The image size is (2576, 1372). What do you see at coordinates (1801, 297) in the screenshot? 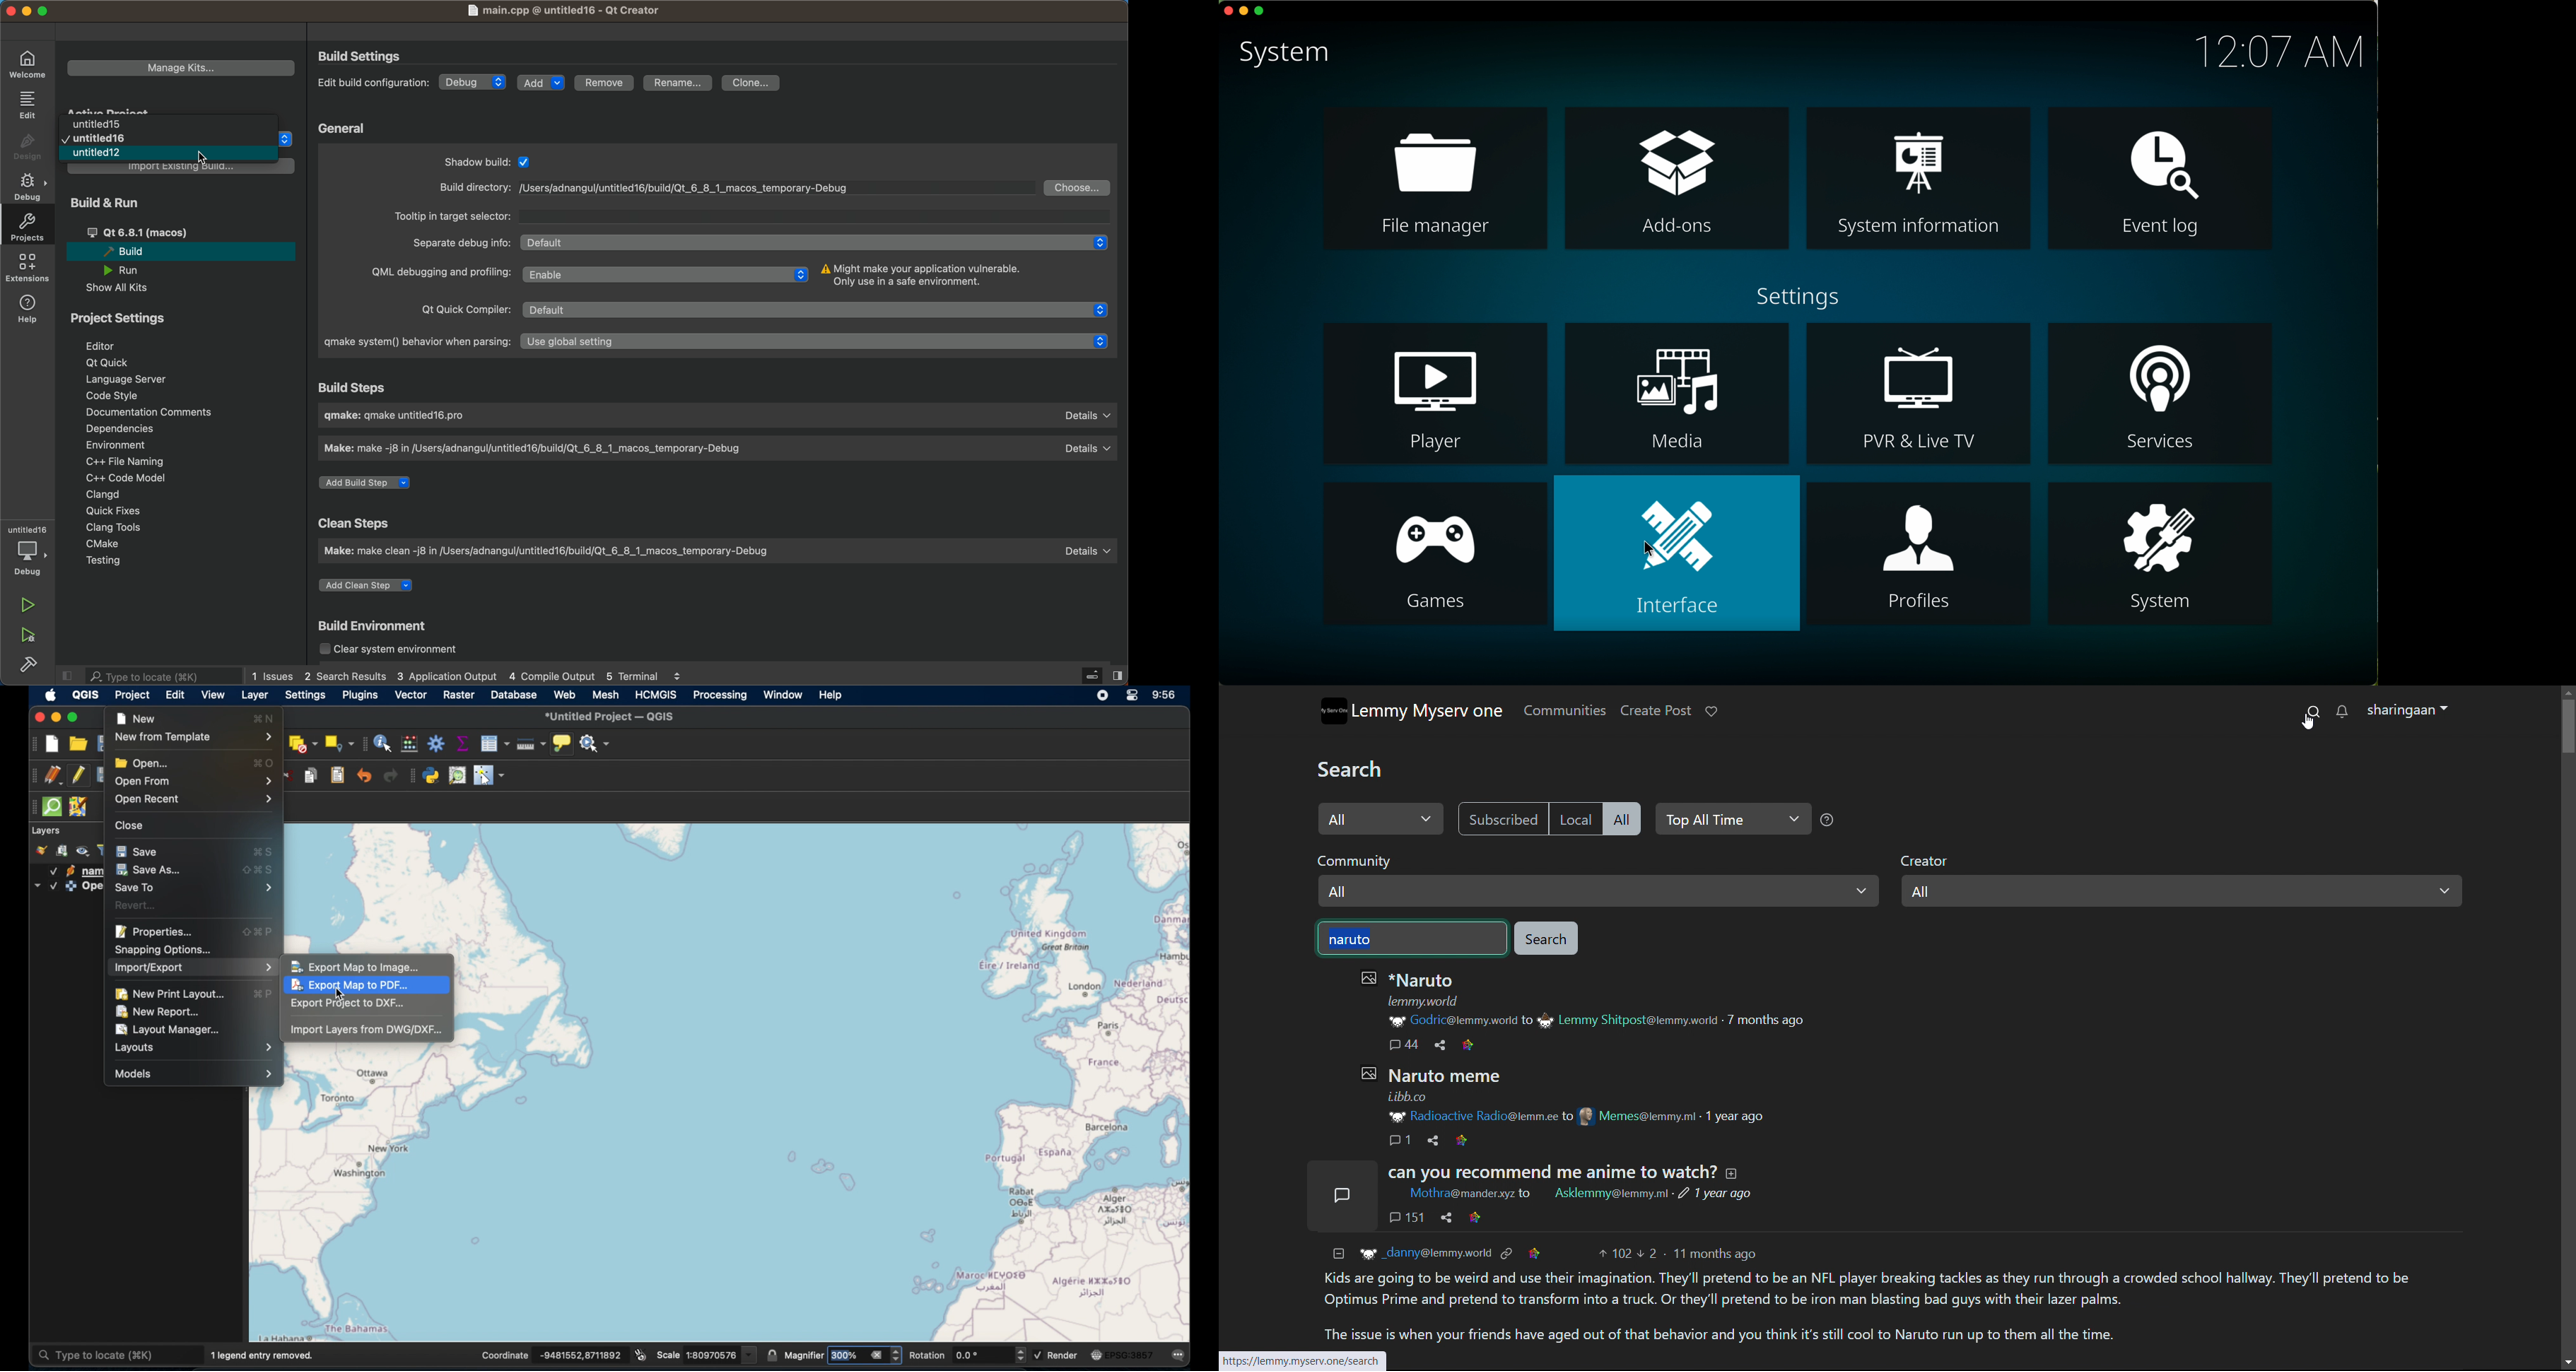
I see `settings` at bounding box center [1801, 297].